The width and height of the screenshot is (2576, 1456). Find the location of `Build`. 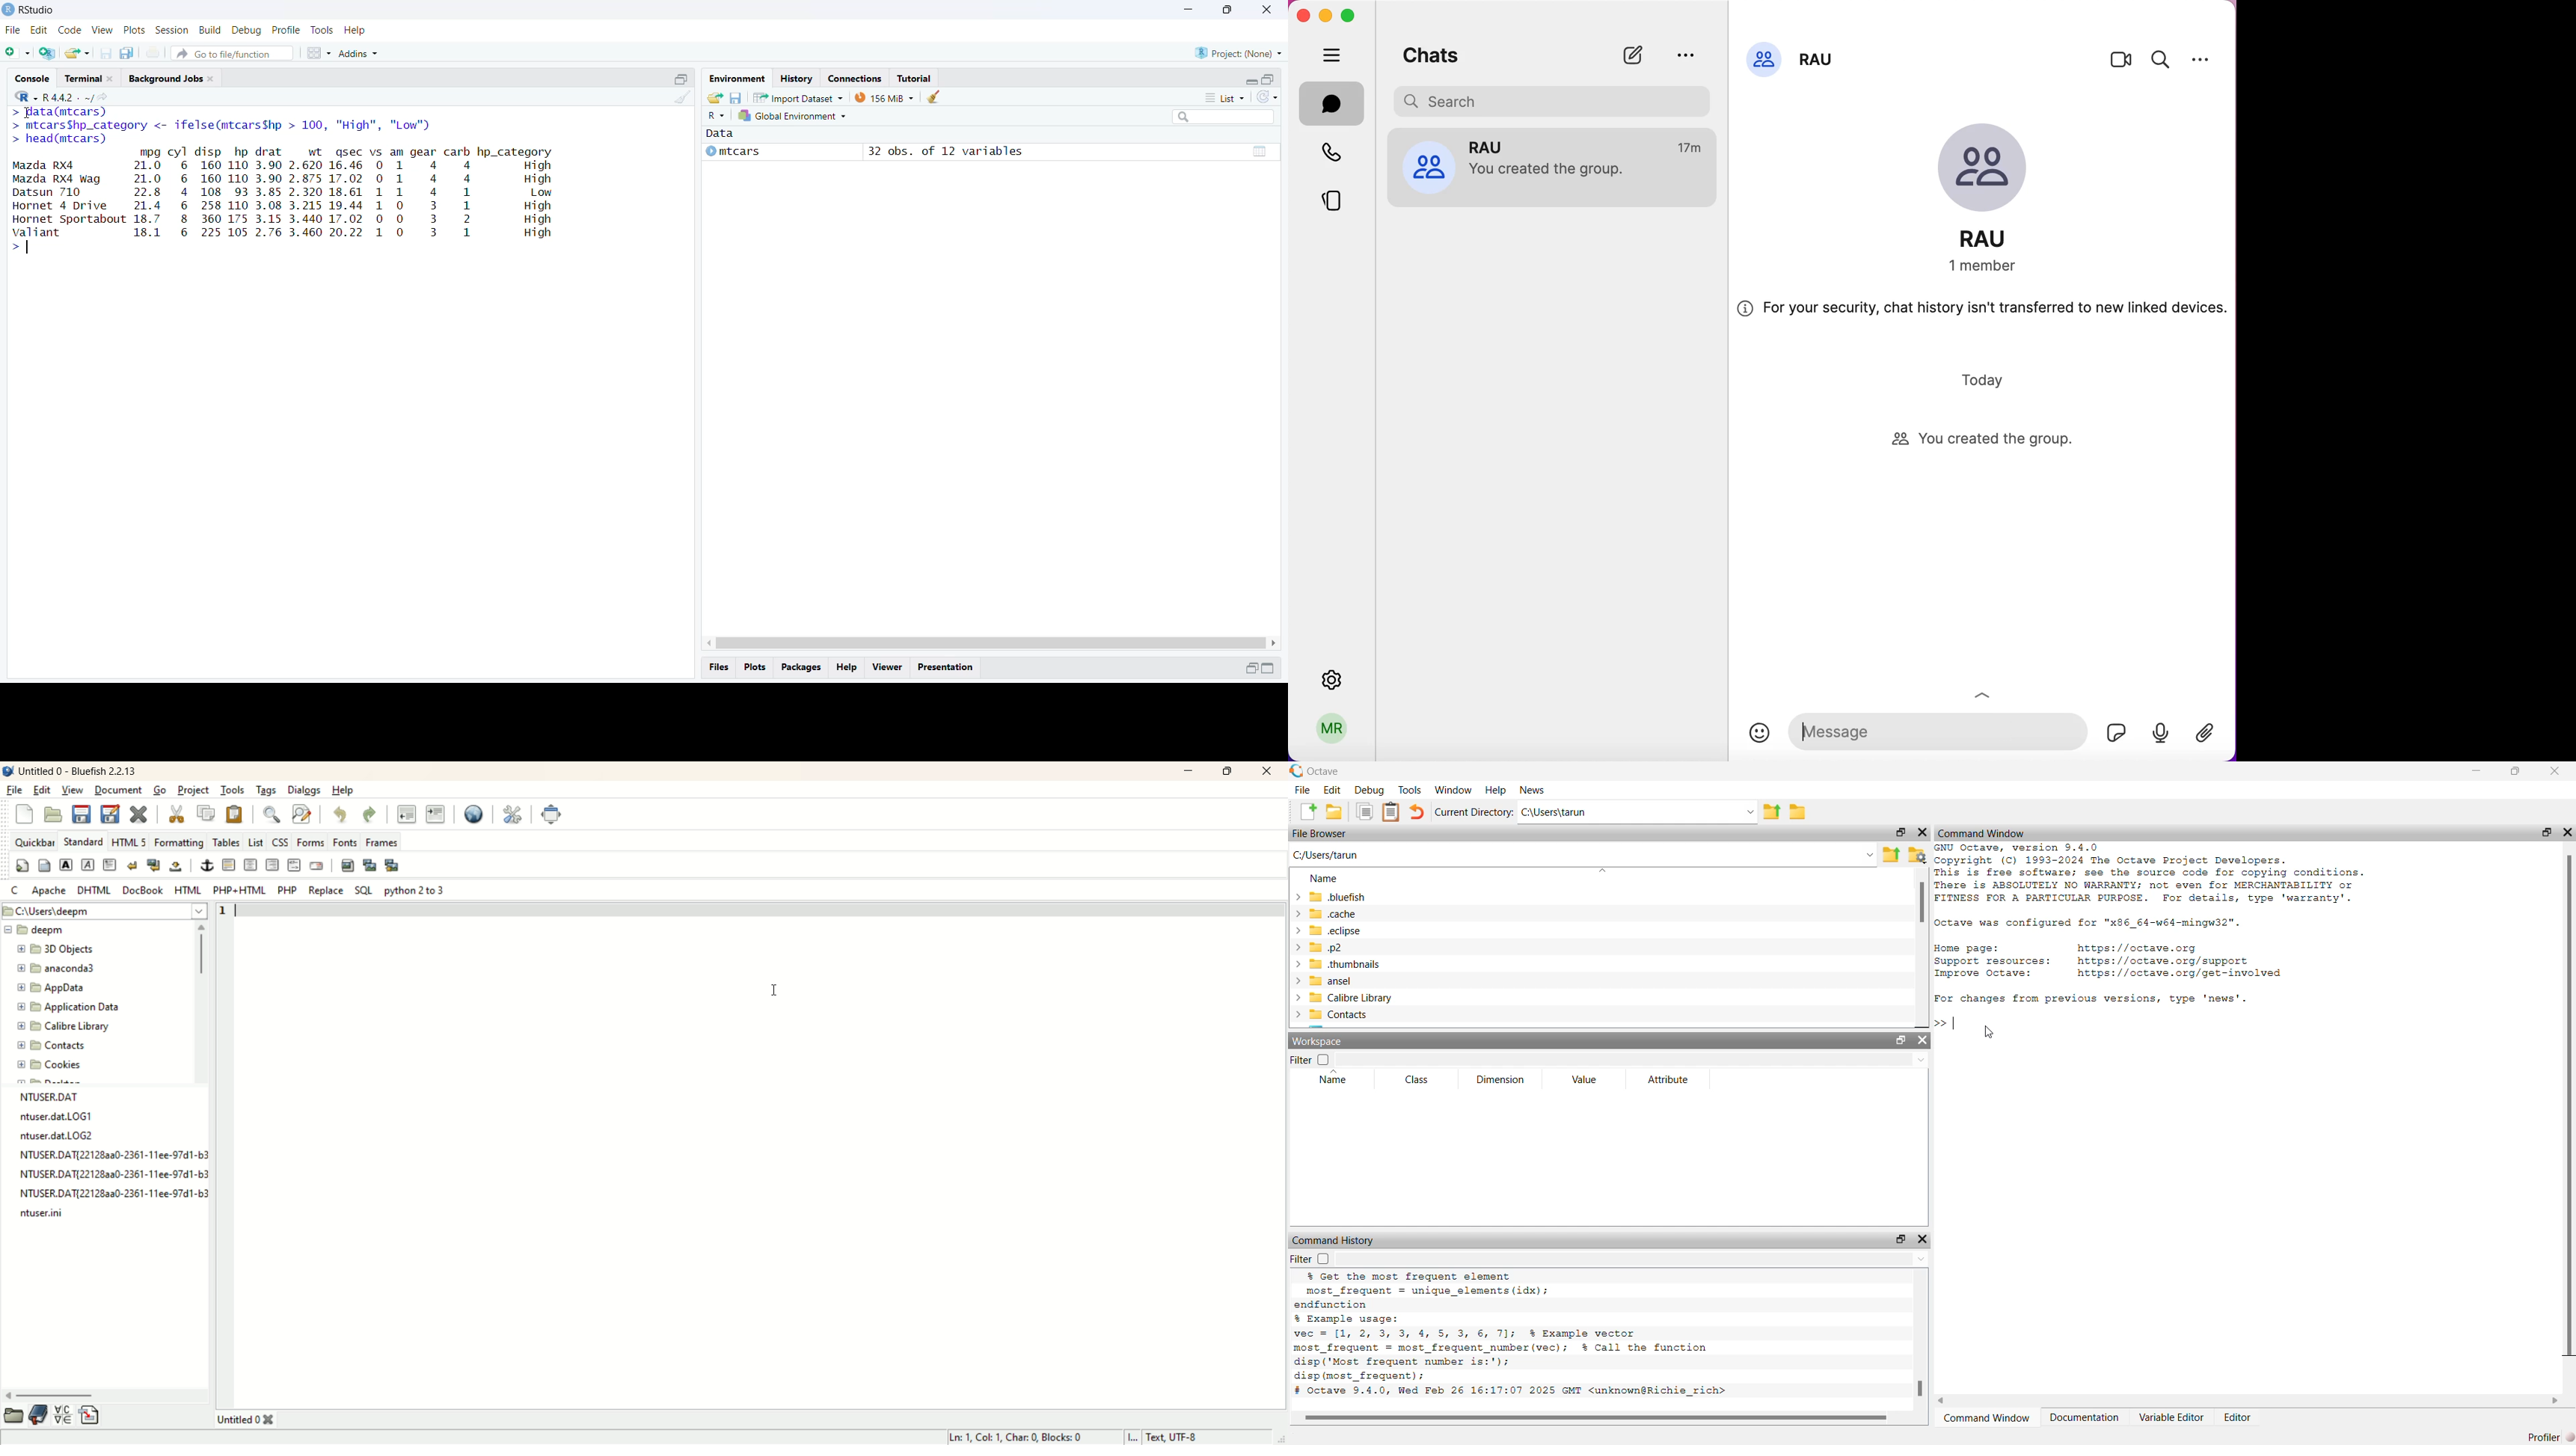

Build is located at coordinates (211, 30).